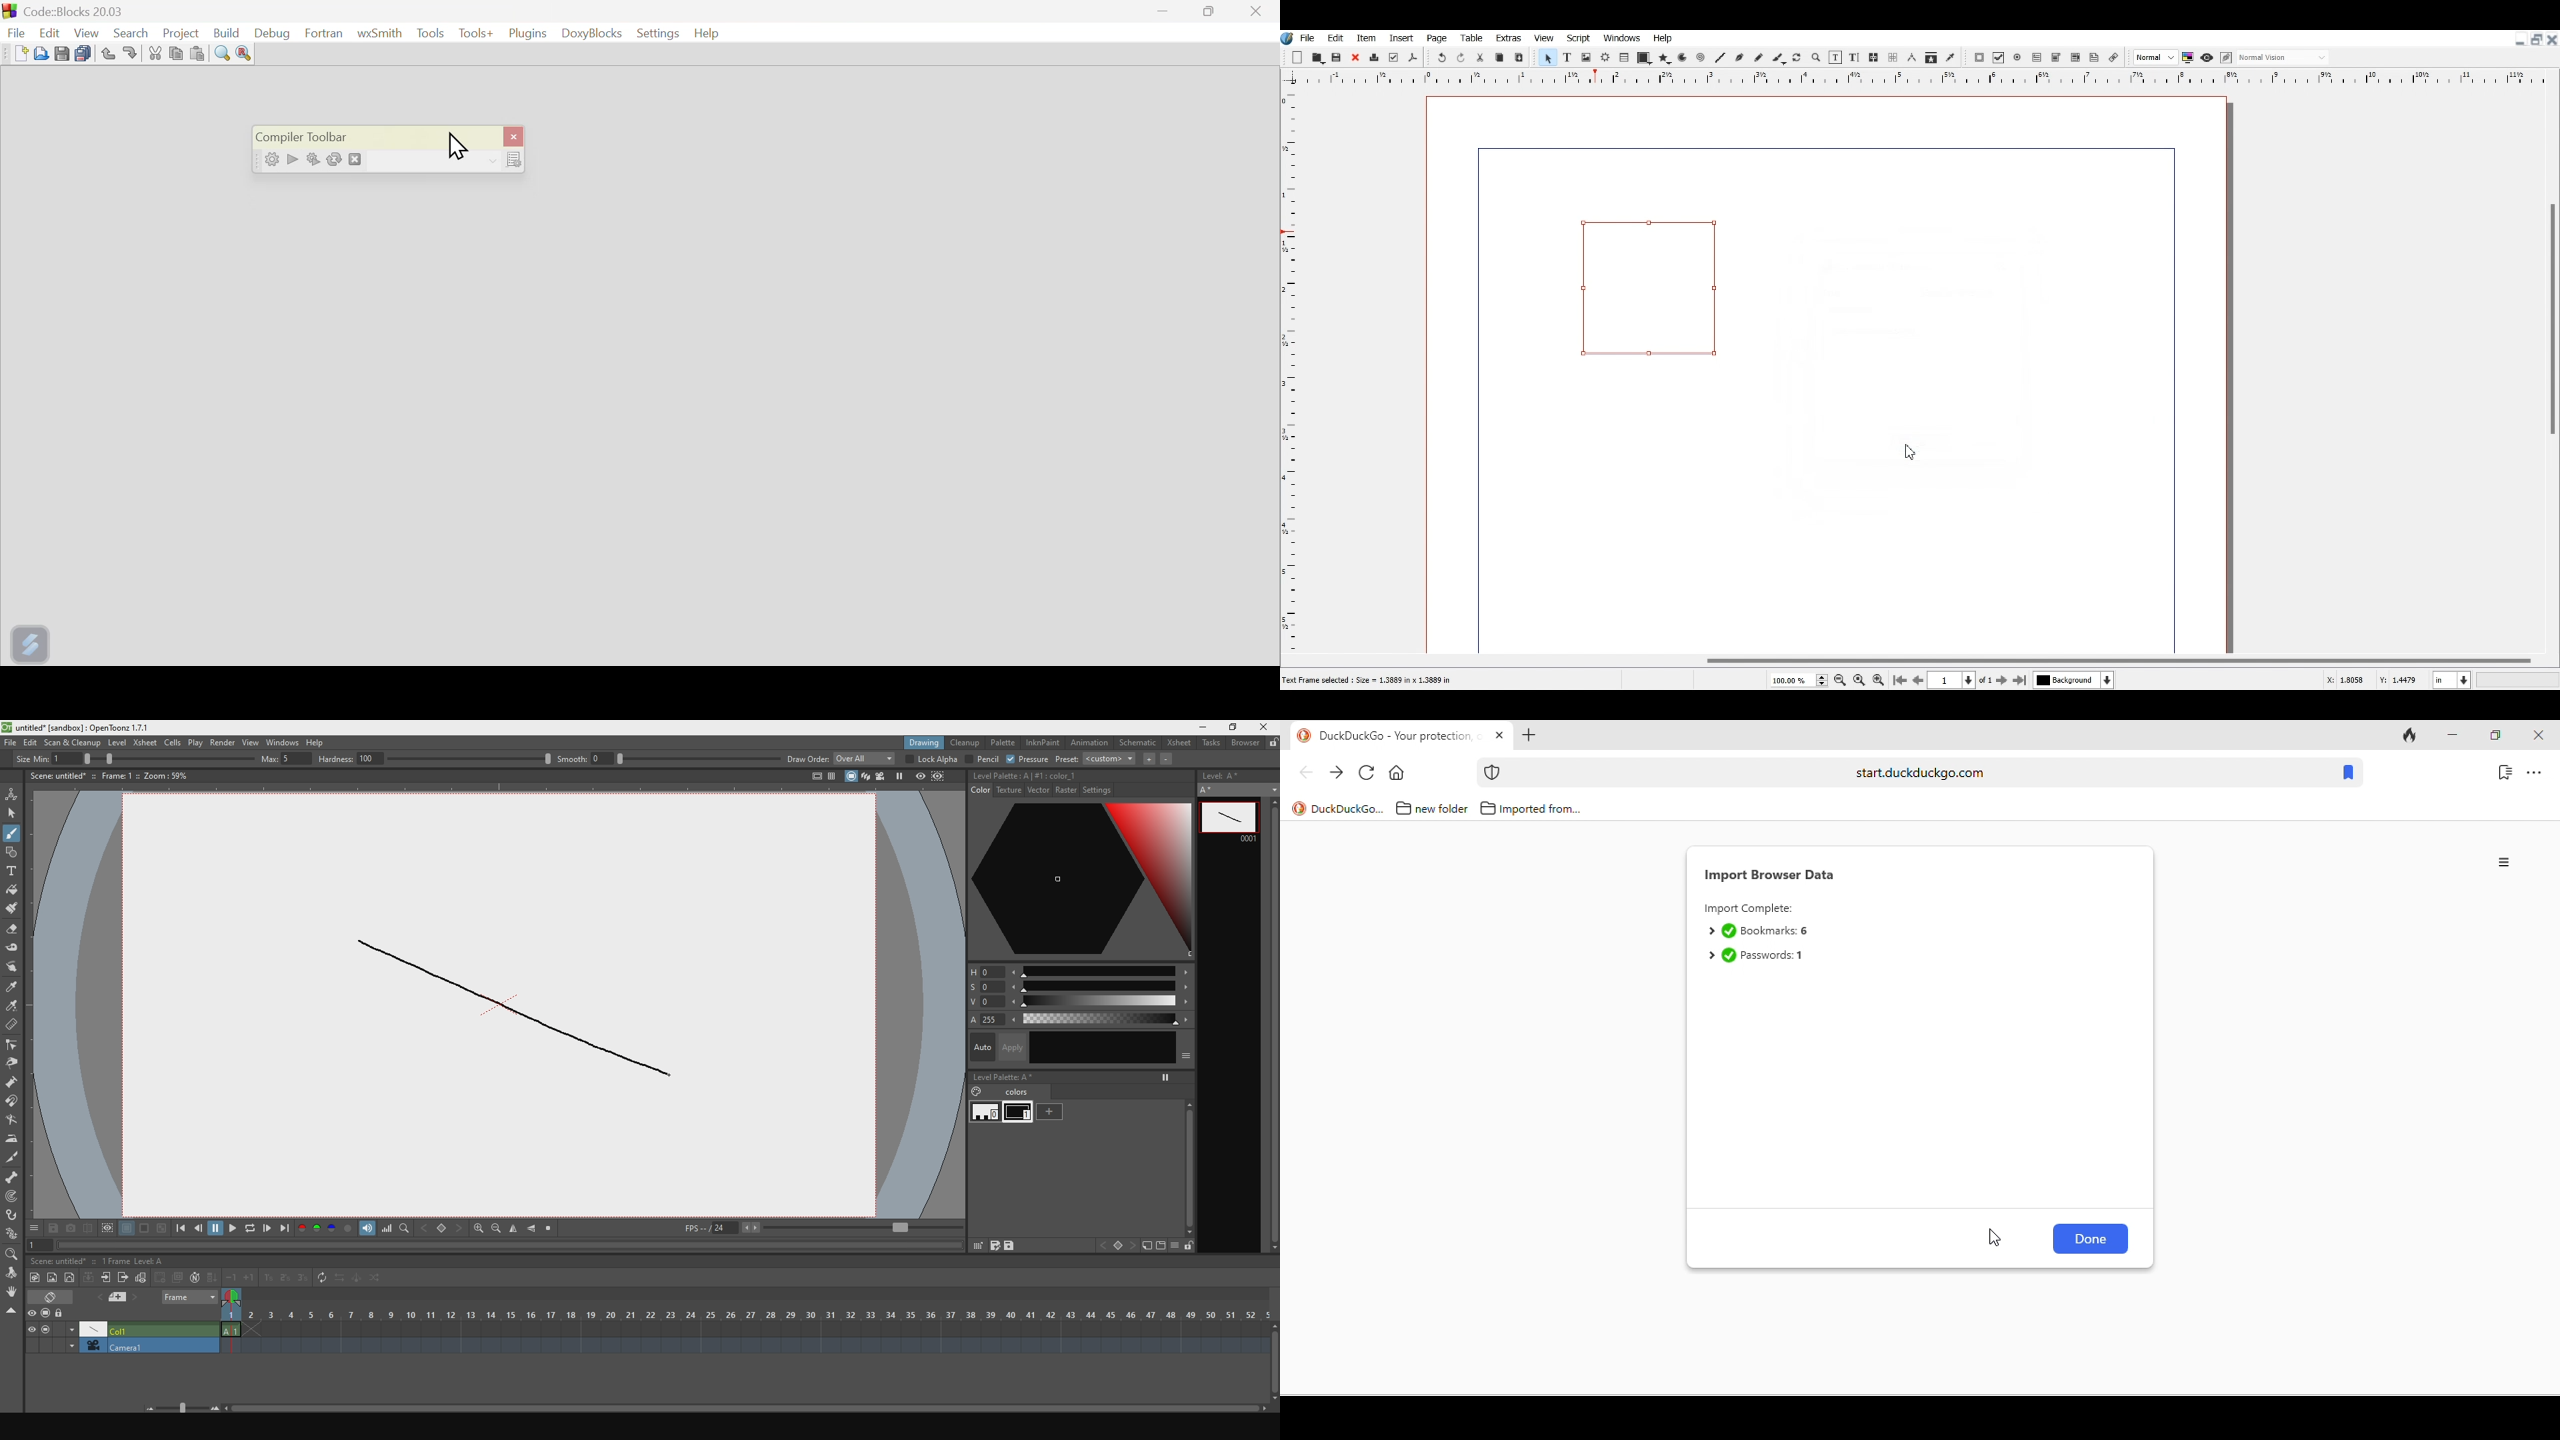  Describe the element at coordinates (2095, 57) in the screenshot. I see `Text Annotation ` at that location.